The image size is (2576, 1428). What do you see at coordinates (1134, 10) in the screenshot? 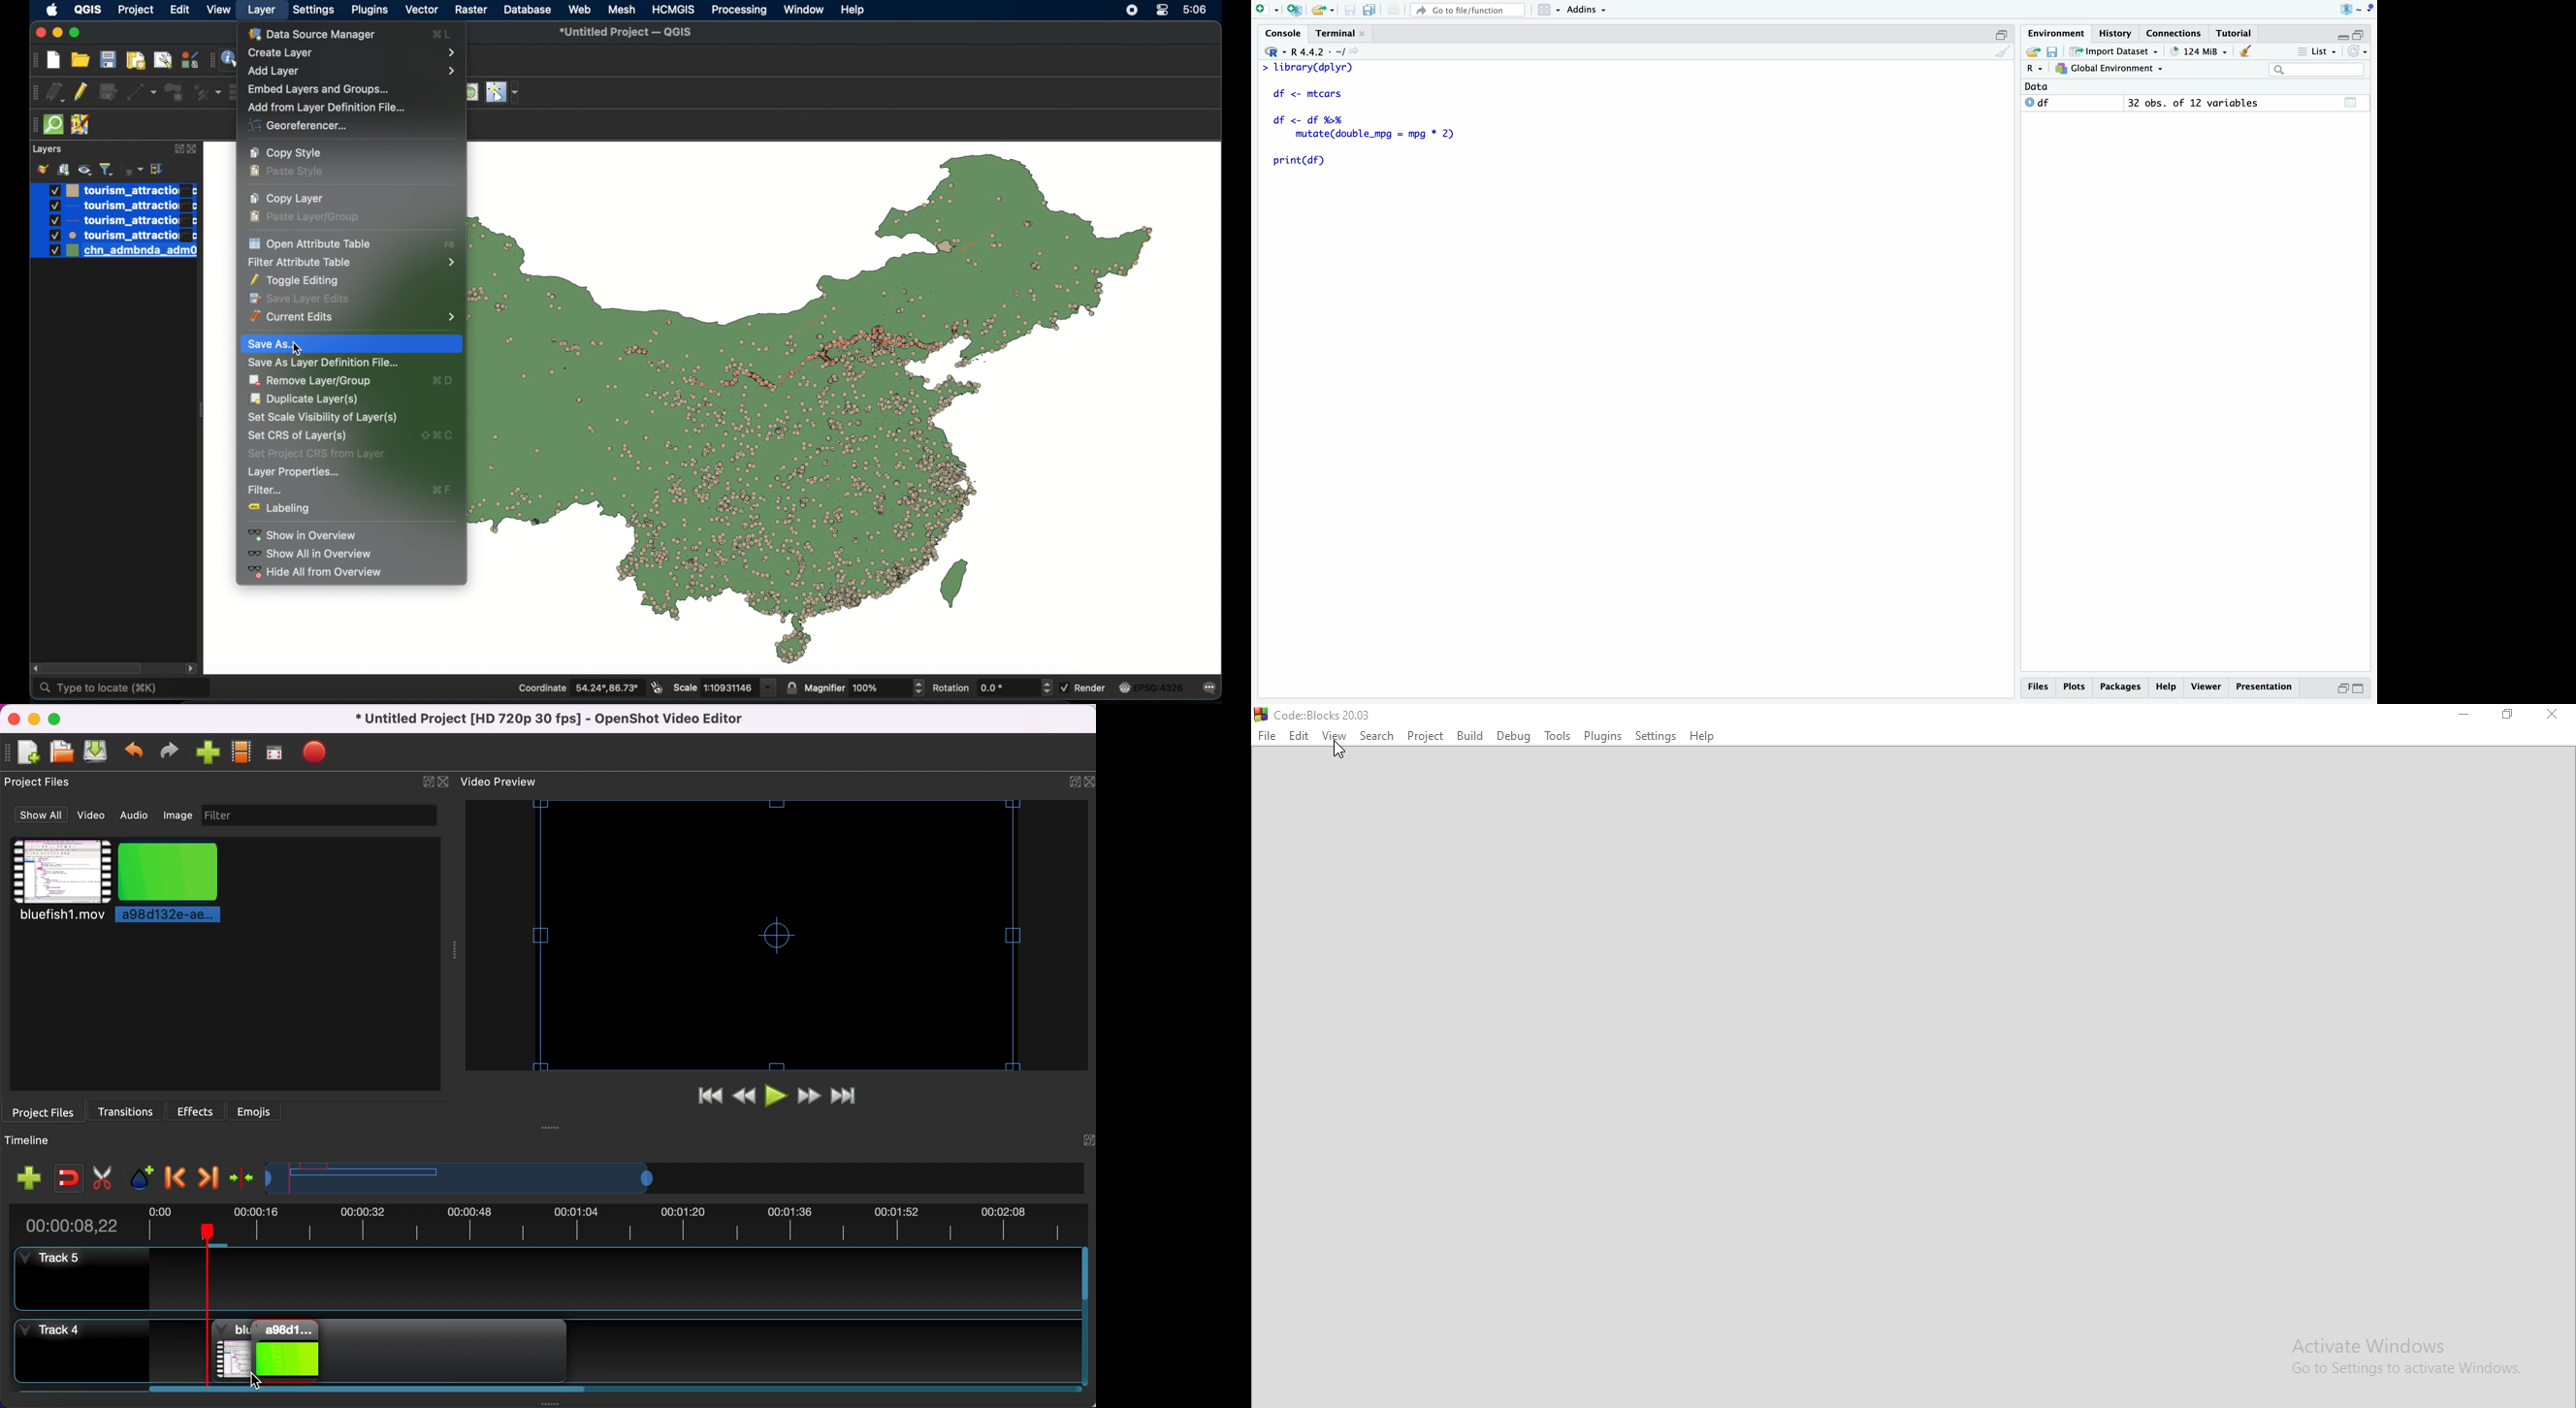
I see `screen recorder` at bounding box center [1134, 10].